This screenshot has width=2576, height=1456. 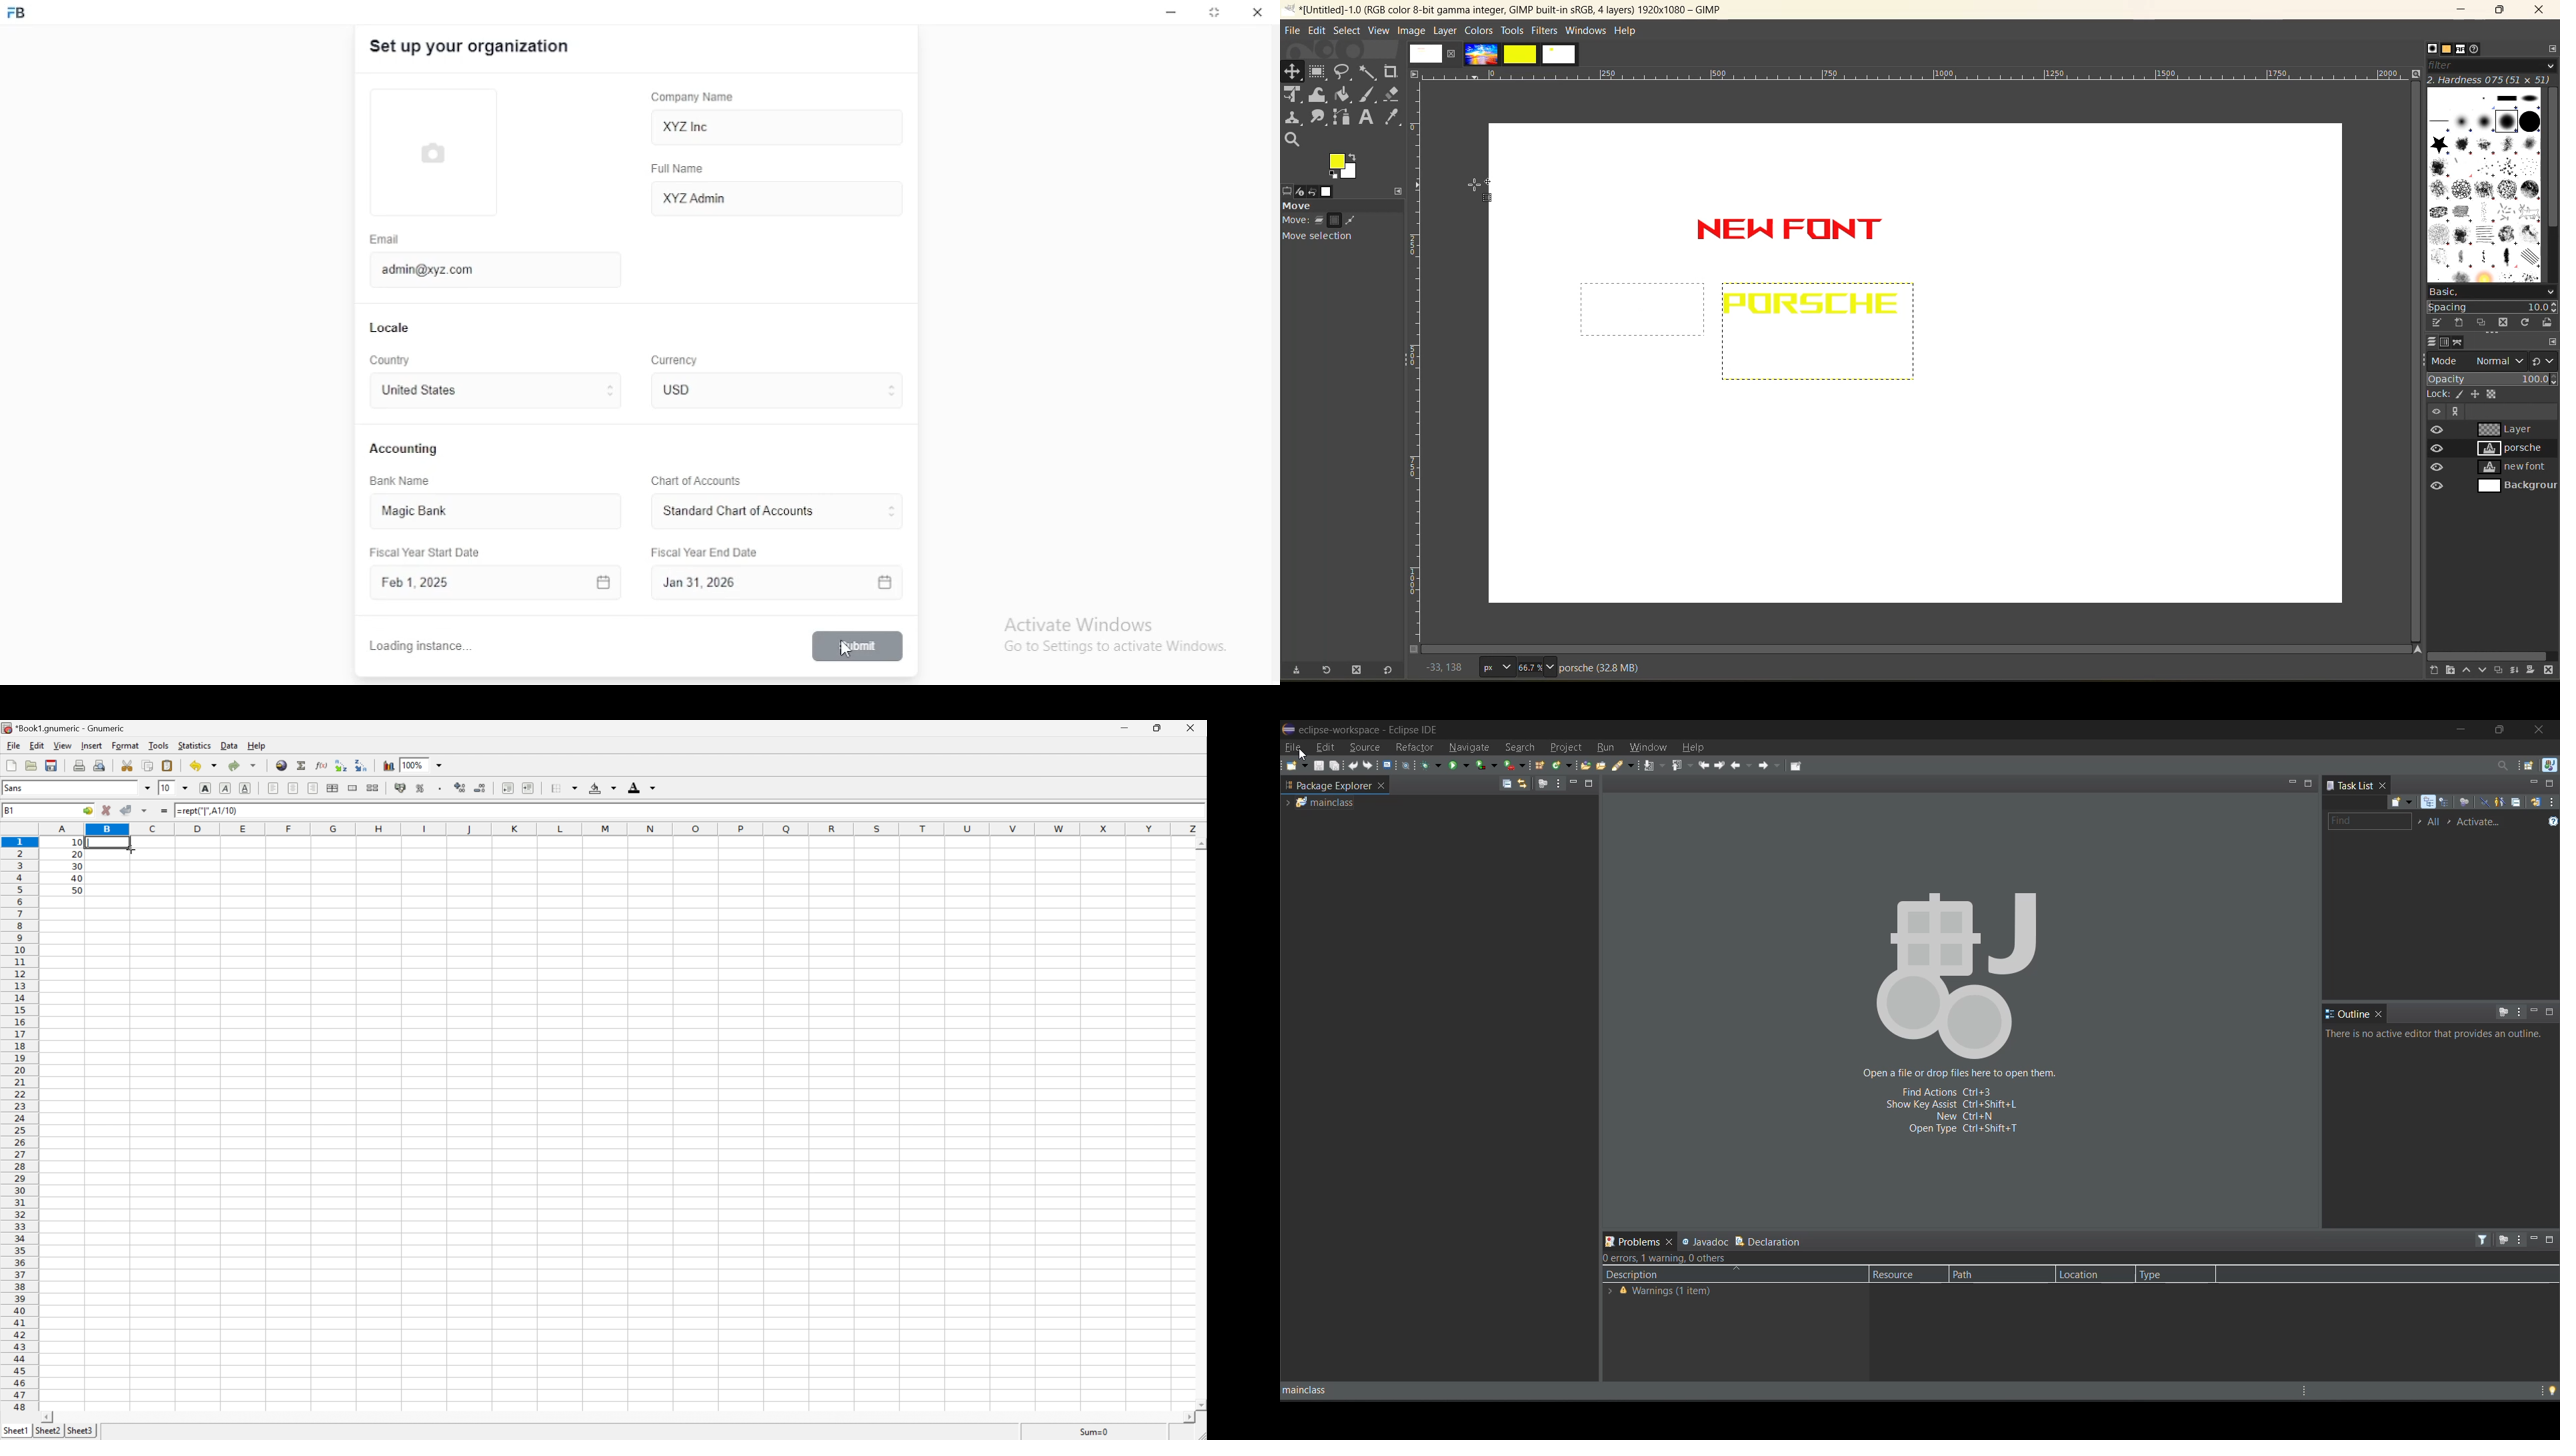 I want to click on basic, so click(x=2493, y=291).